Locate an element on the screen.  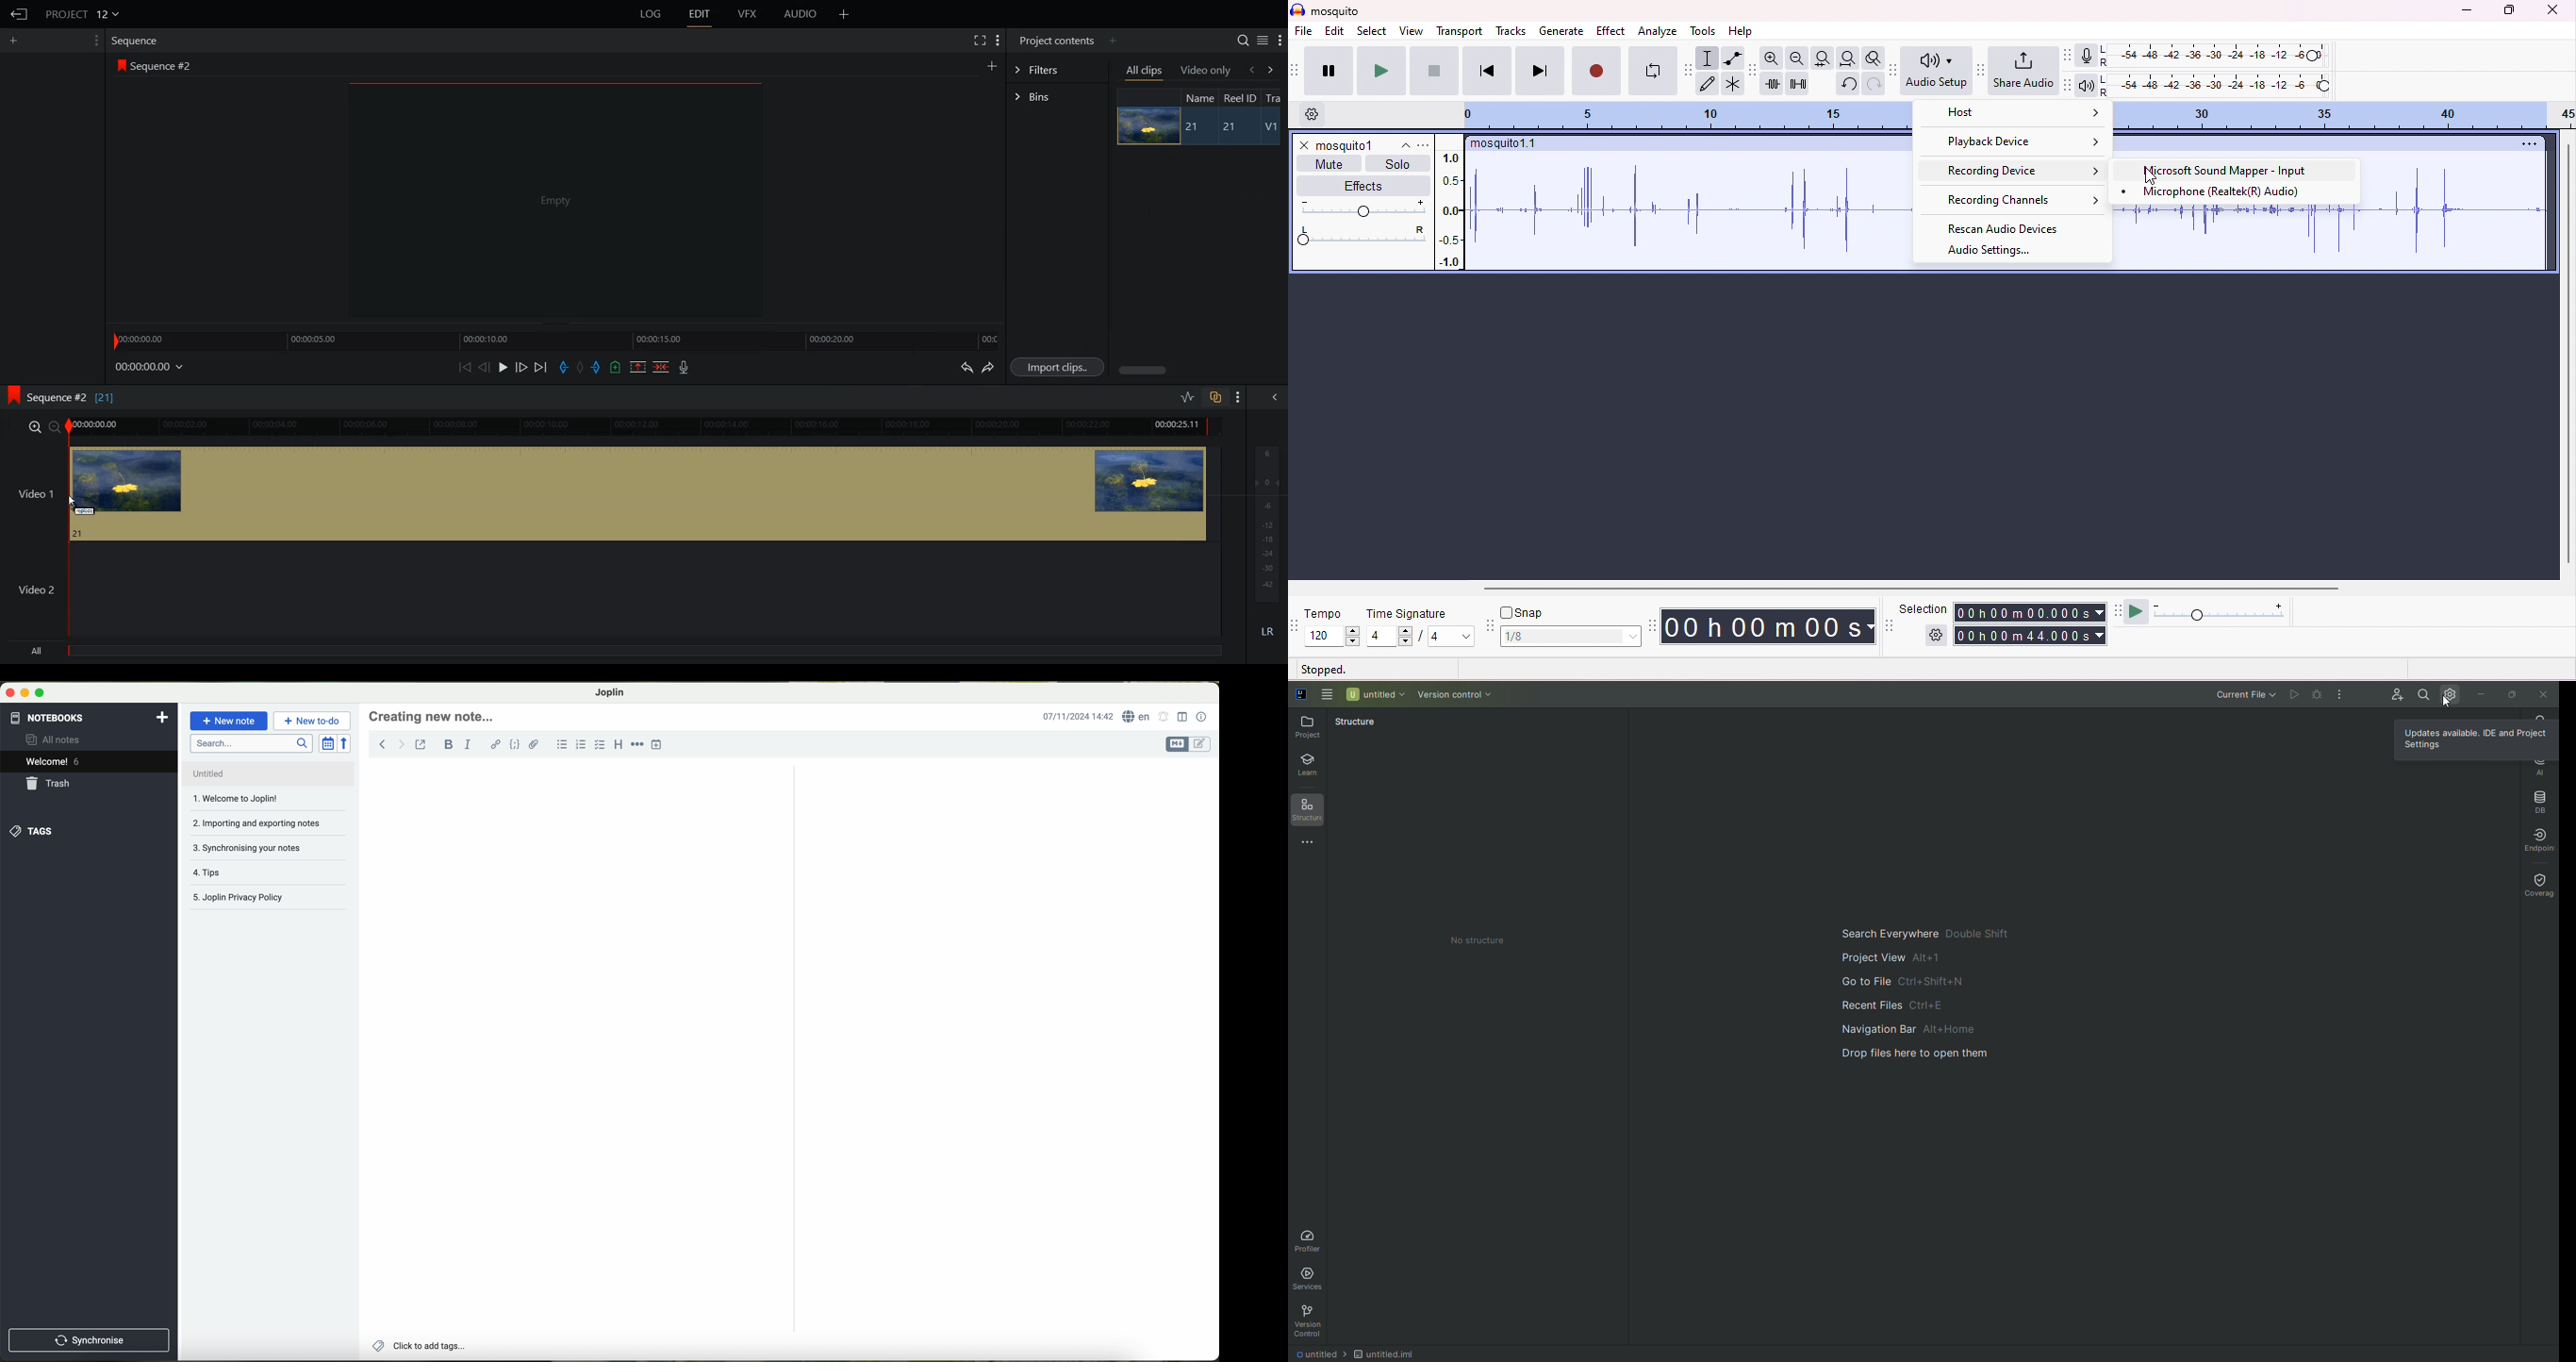
close is located at coordinates (8, 695).